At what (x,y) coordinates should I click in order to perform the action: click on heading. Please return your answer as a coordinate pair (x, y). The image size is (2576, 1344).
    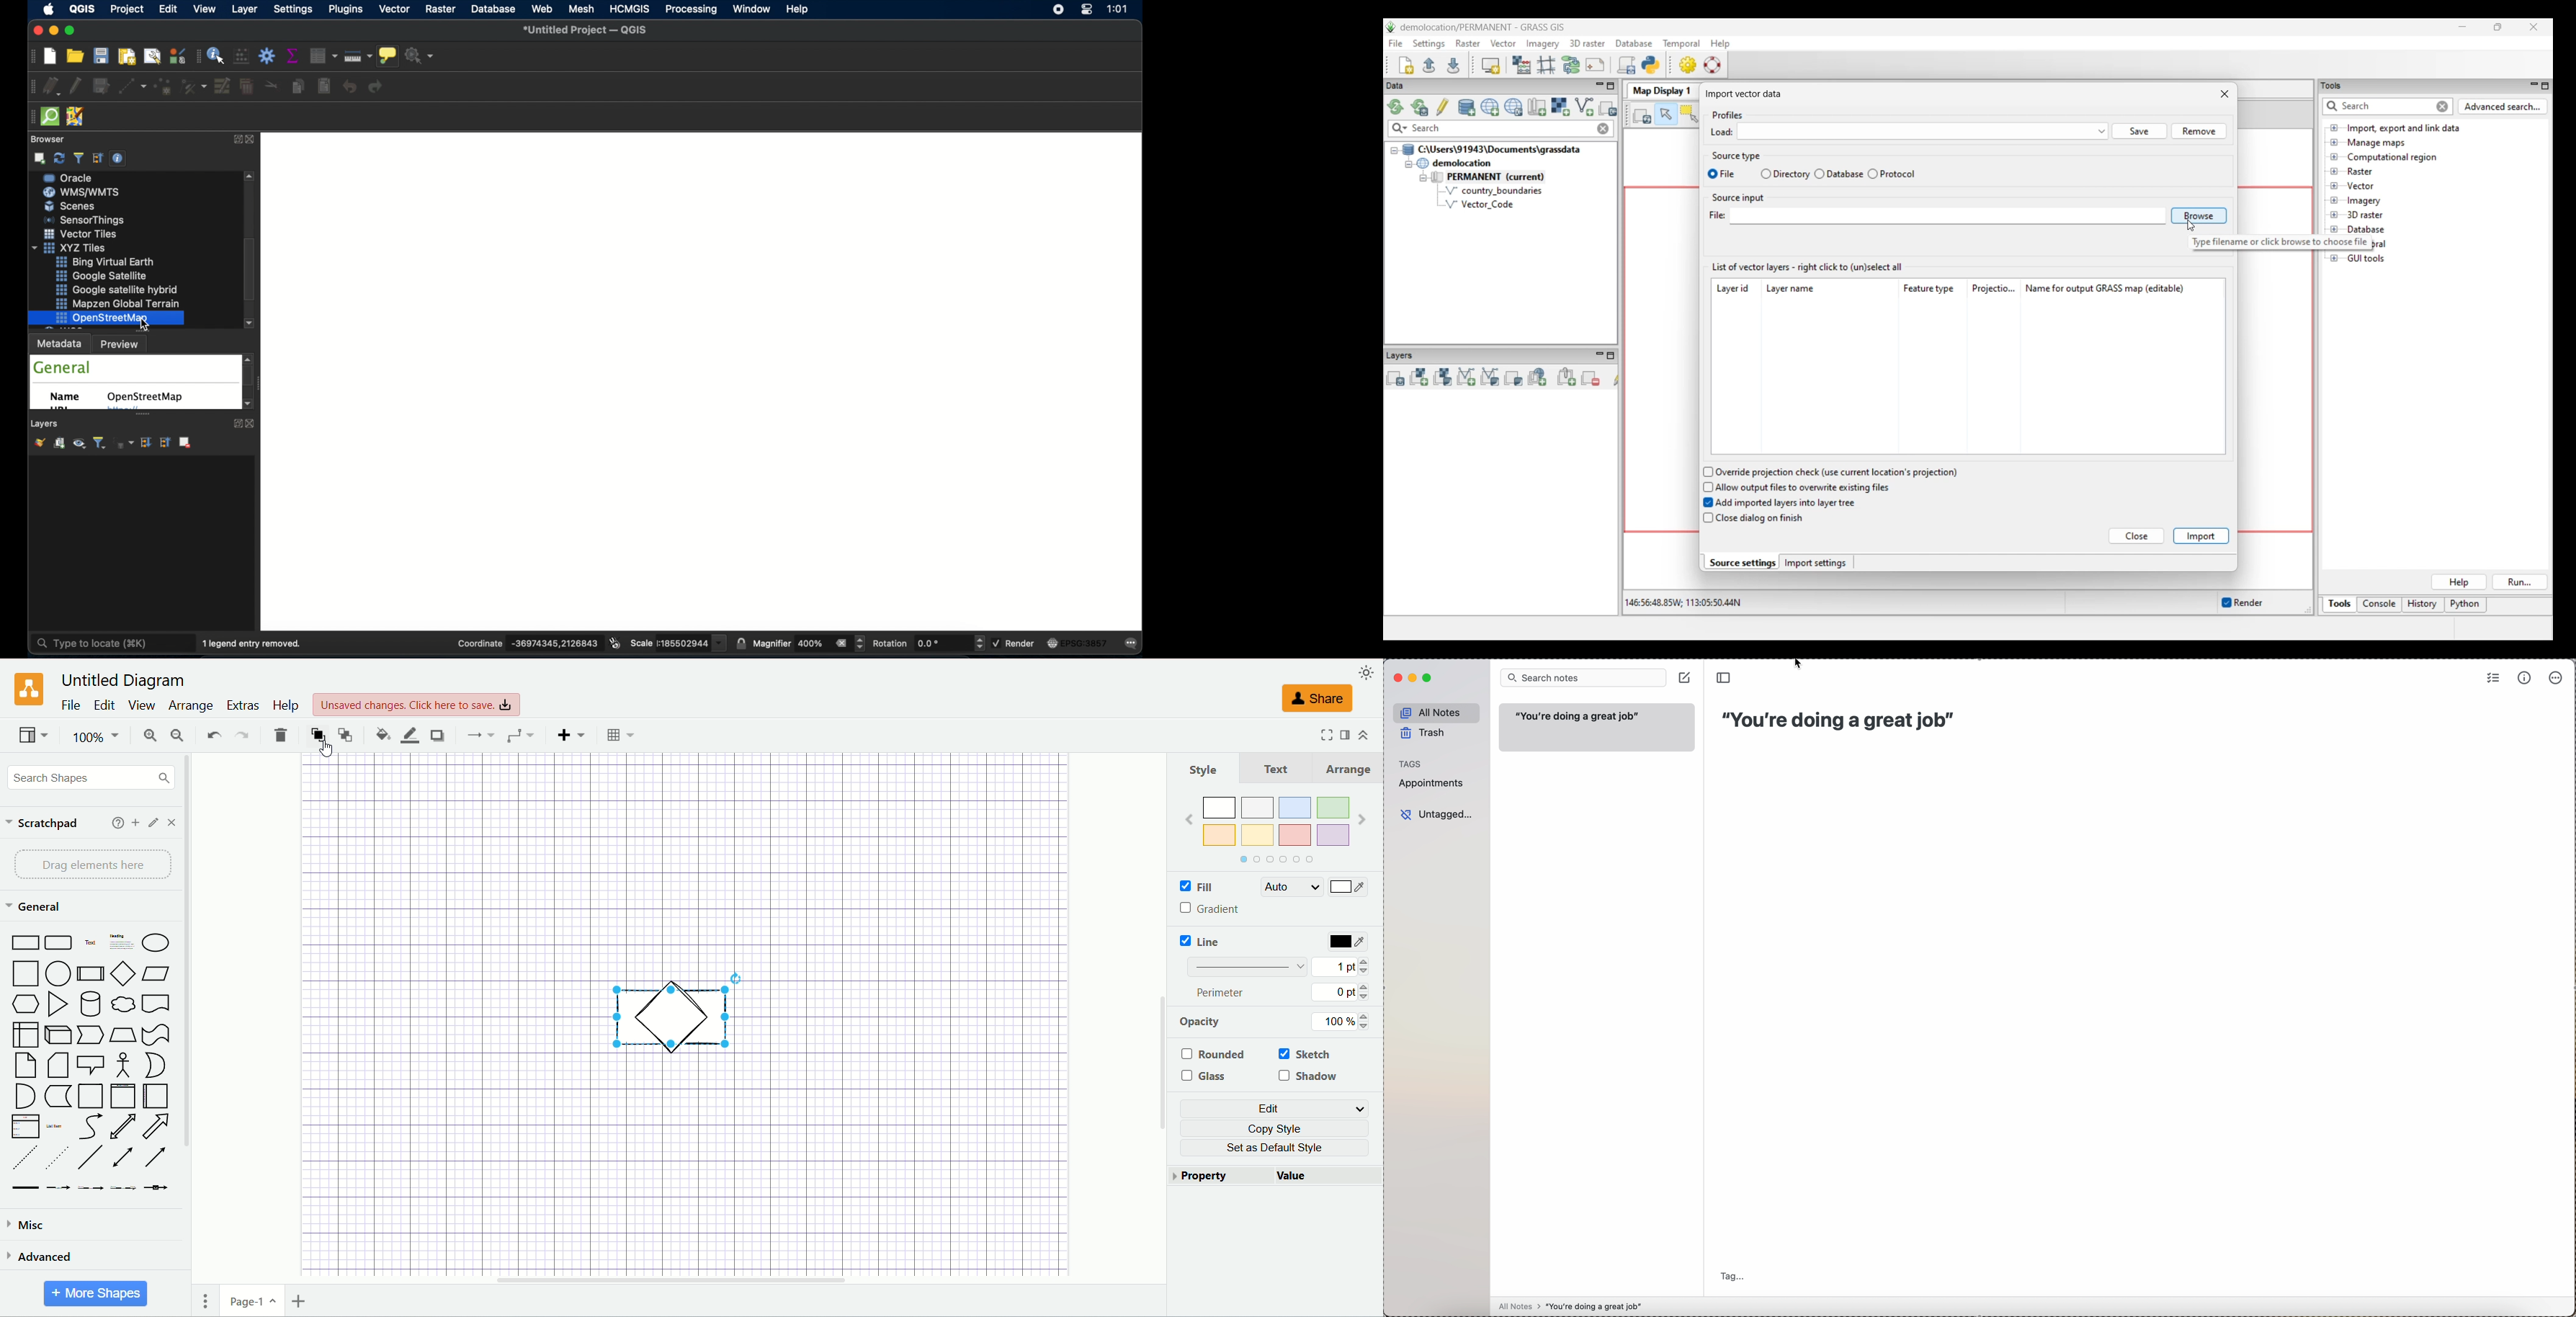
    Looking at the image, I should click on (121, 942).